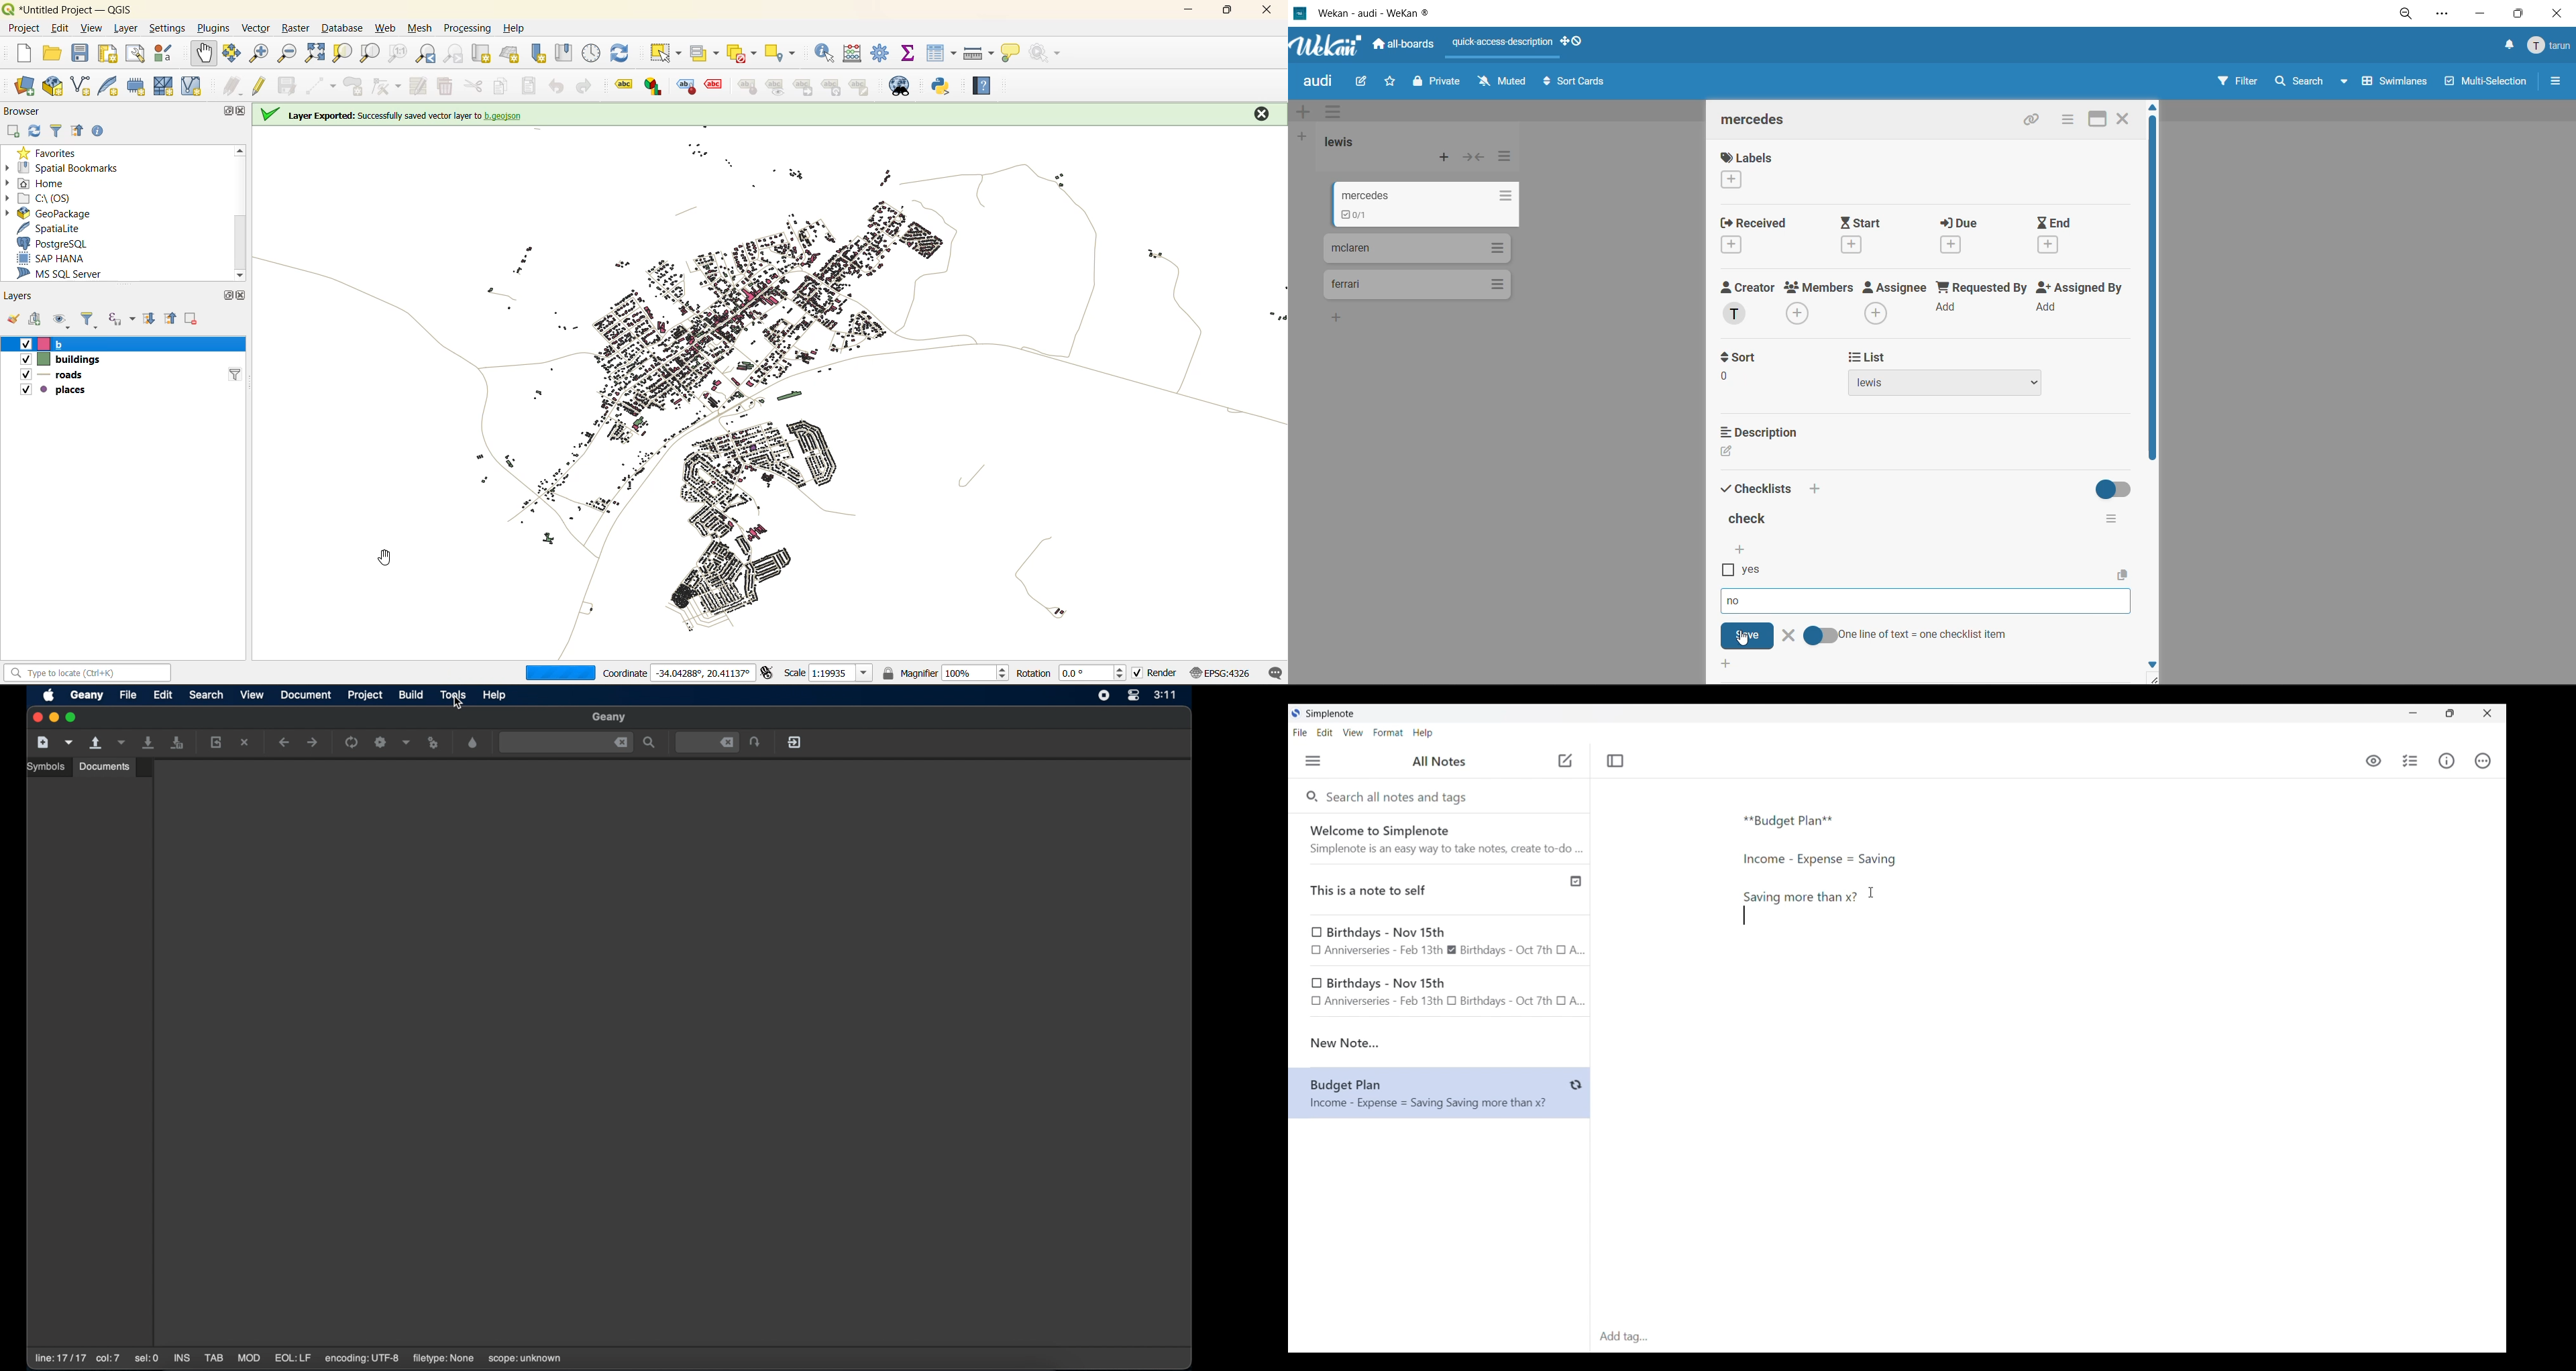 This screenshot has width=2576, height=1372. I want to click on search, so click(206, 694).